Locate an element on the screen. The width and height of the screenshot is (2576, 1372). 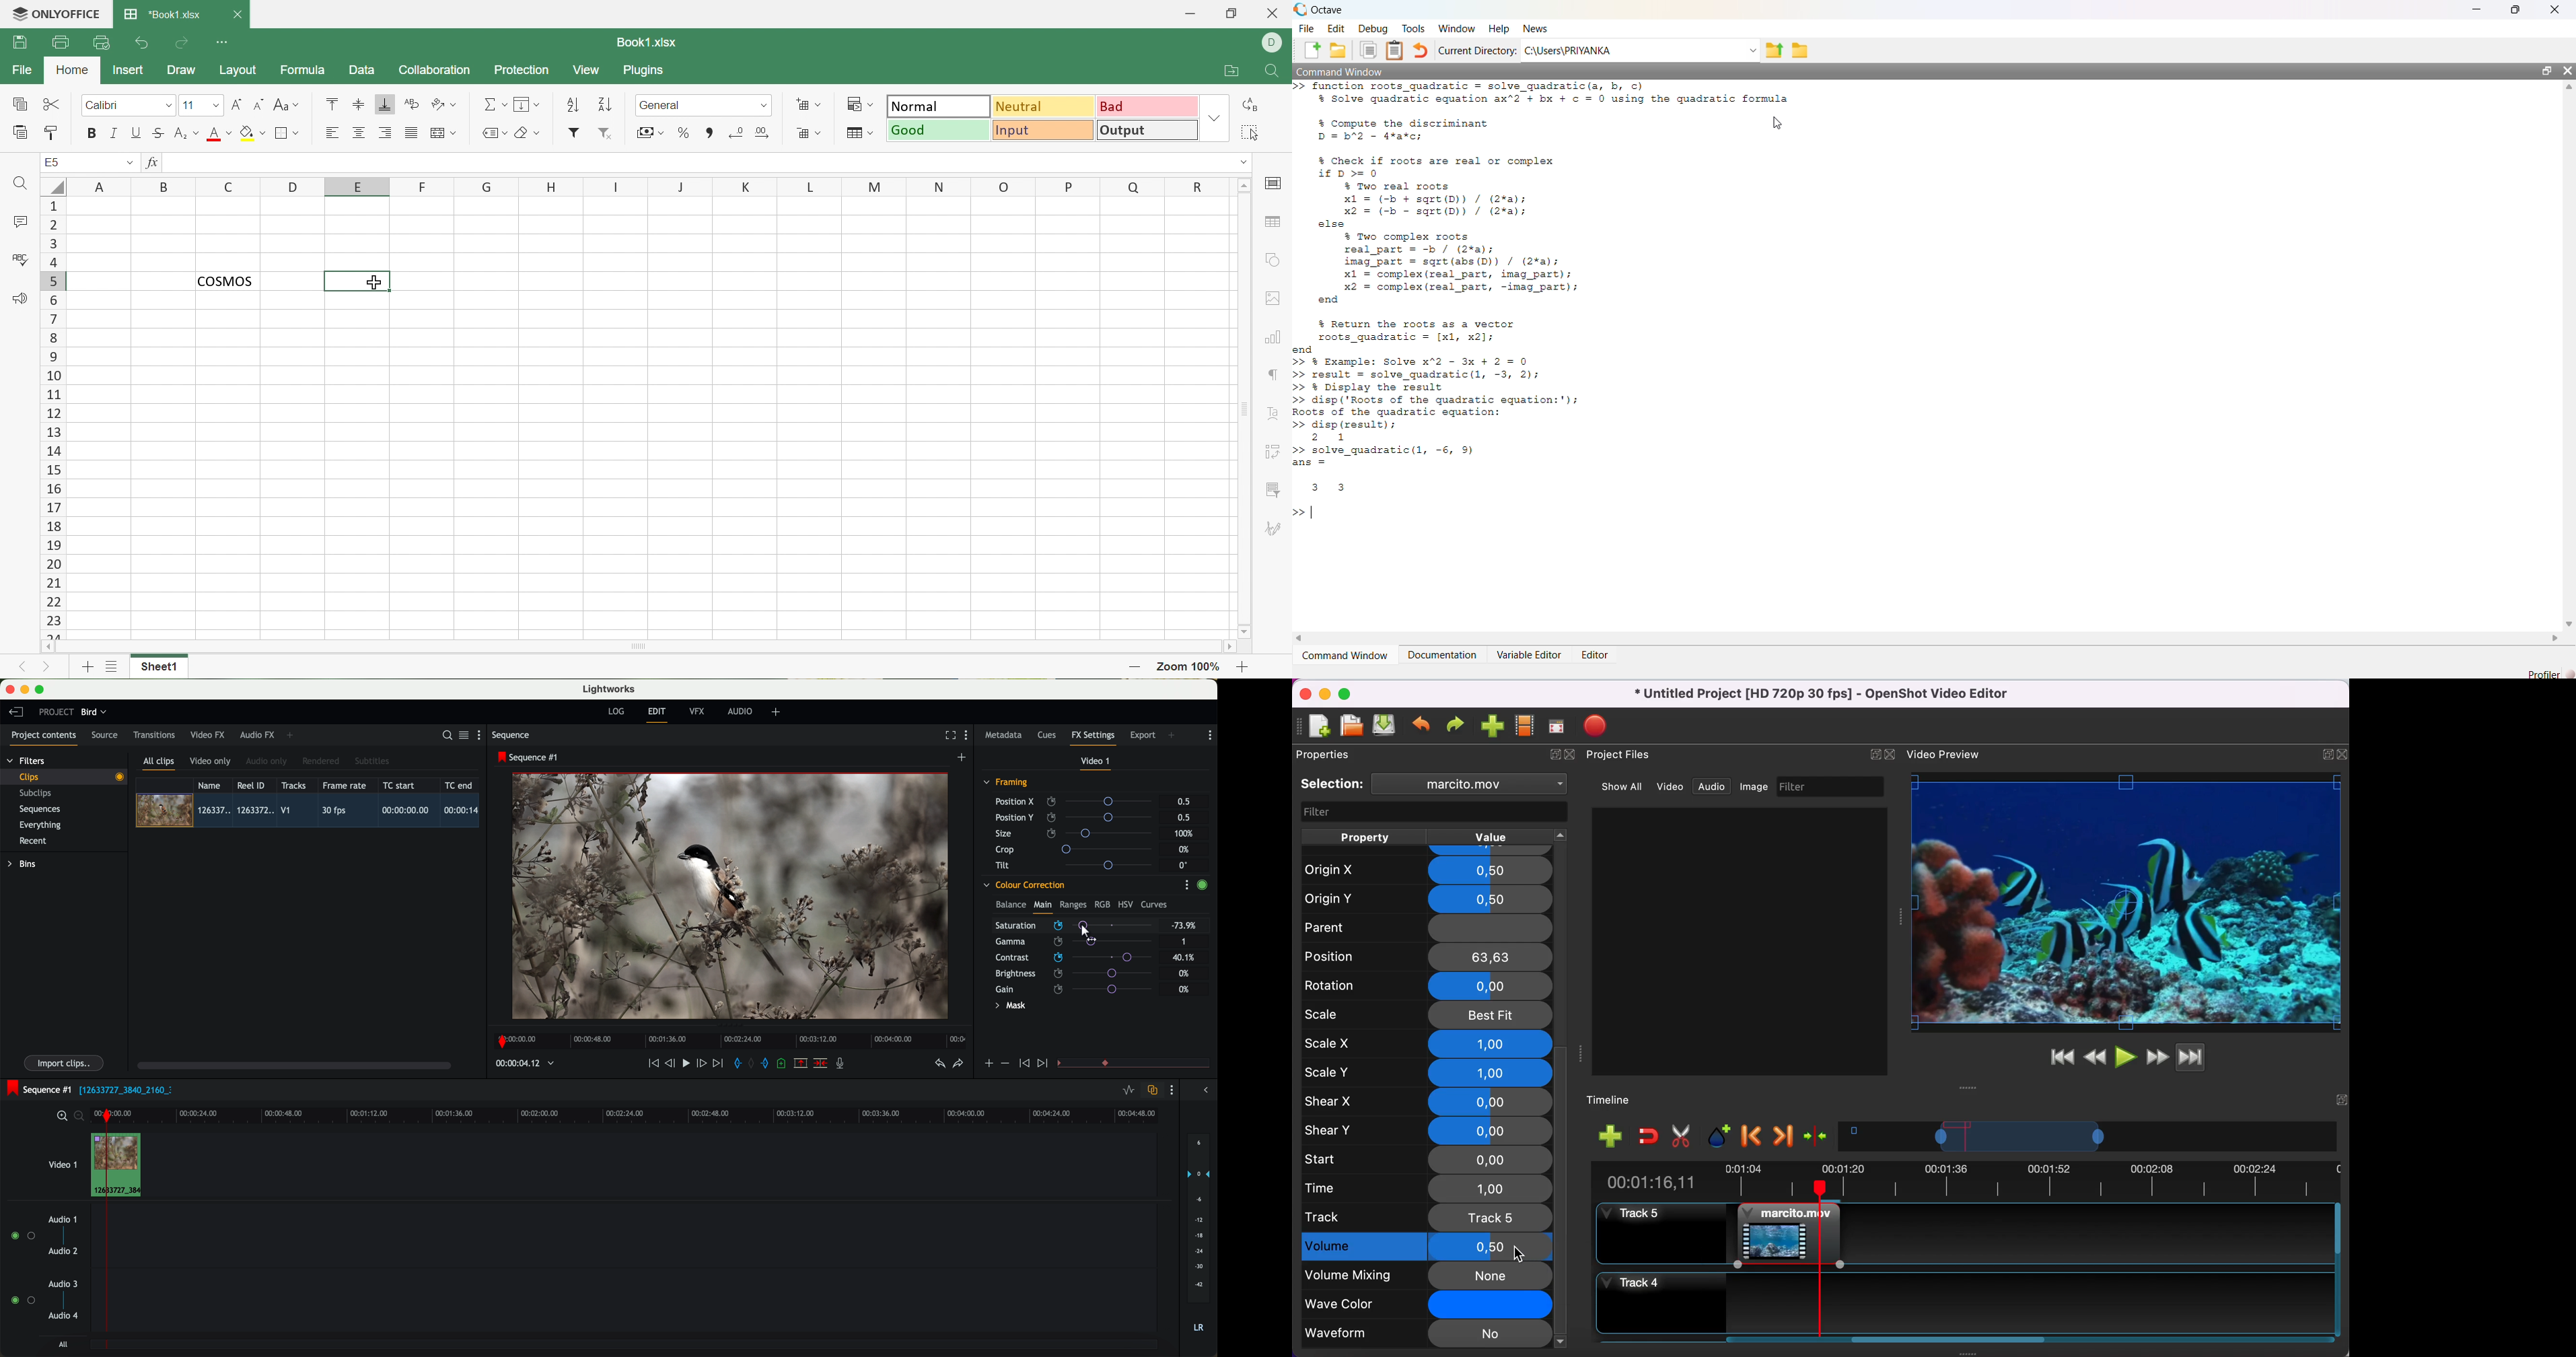
origin y 0,5 is located at coordinates (1428, 897).